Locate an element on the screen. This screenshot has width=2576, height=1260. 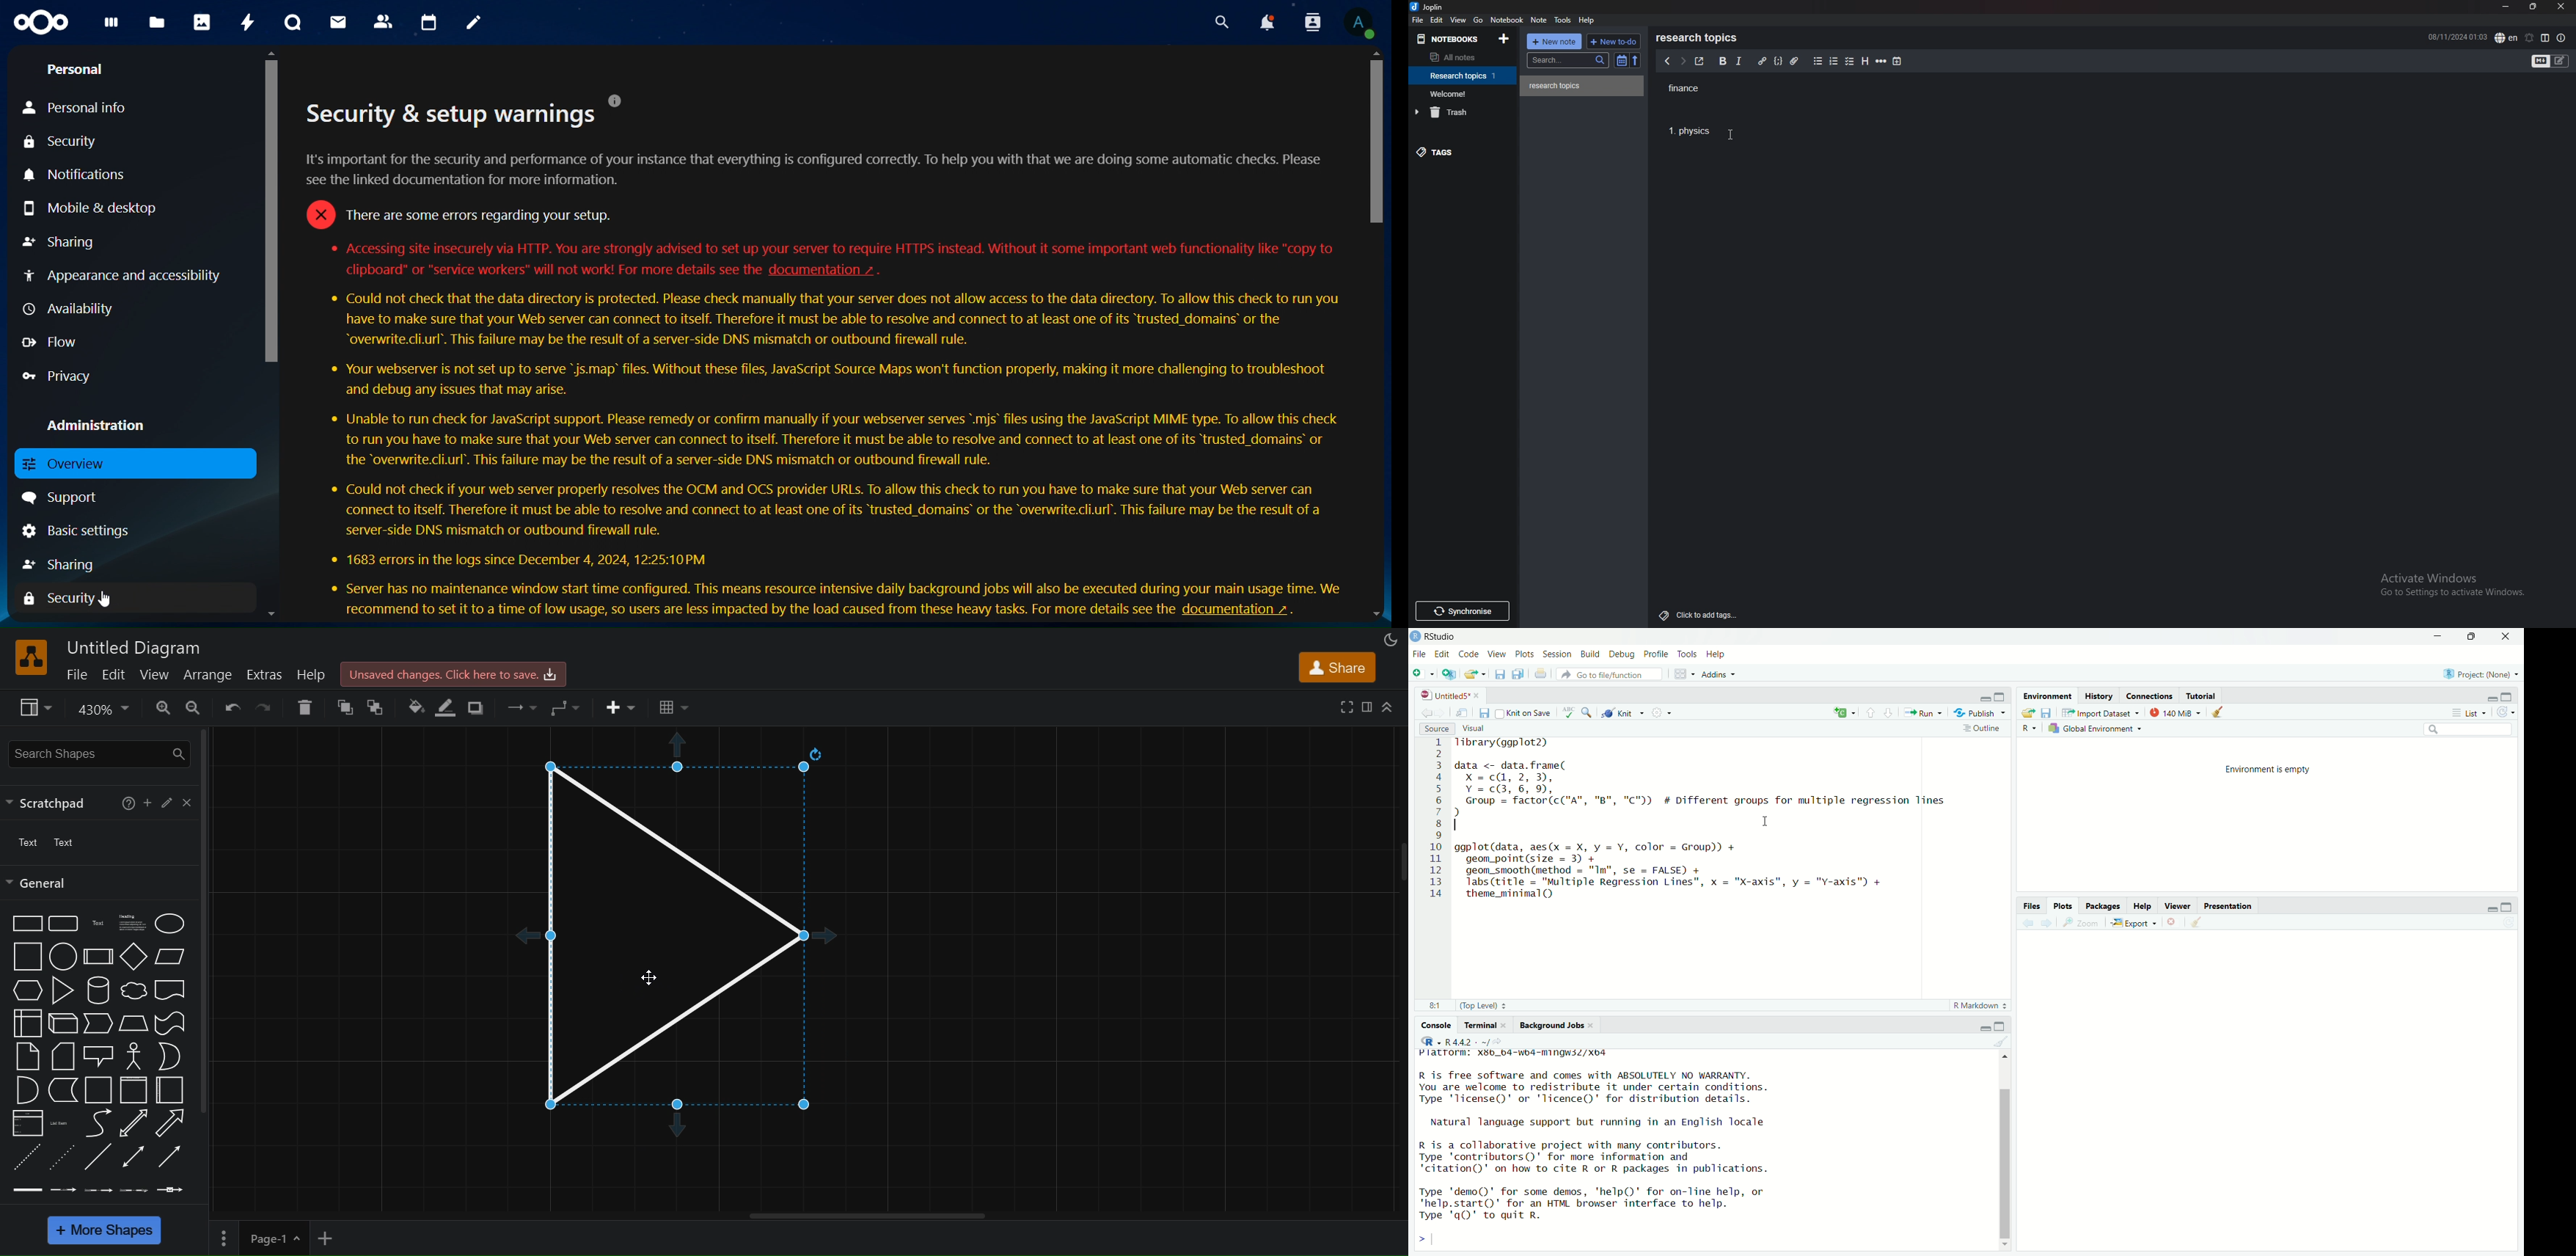
notification is located at coordinates (1310, 22).